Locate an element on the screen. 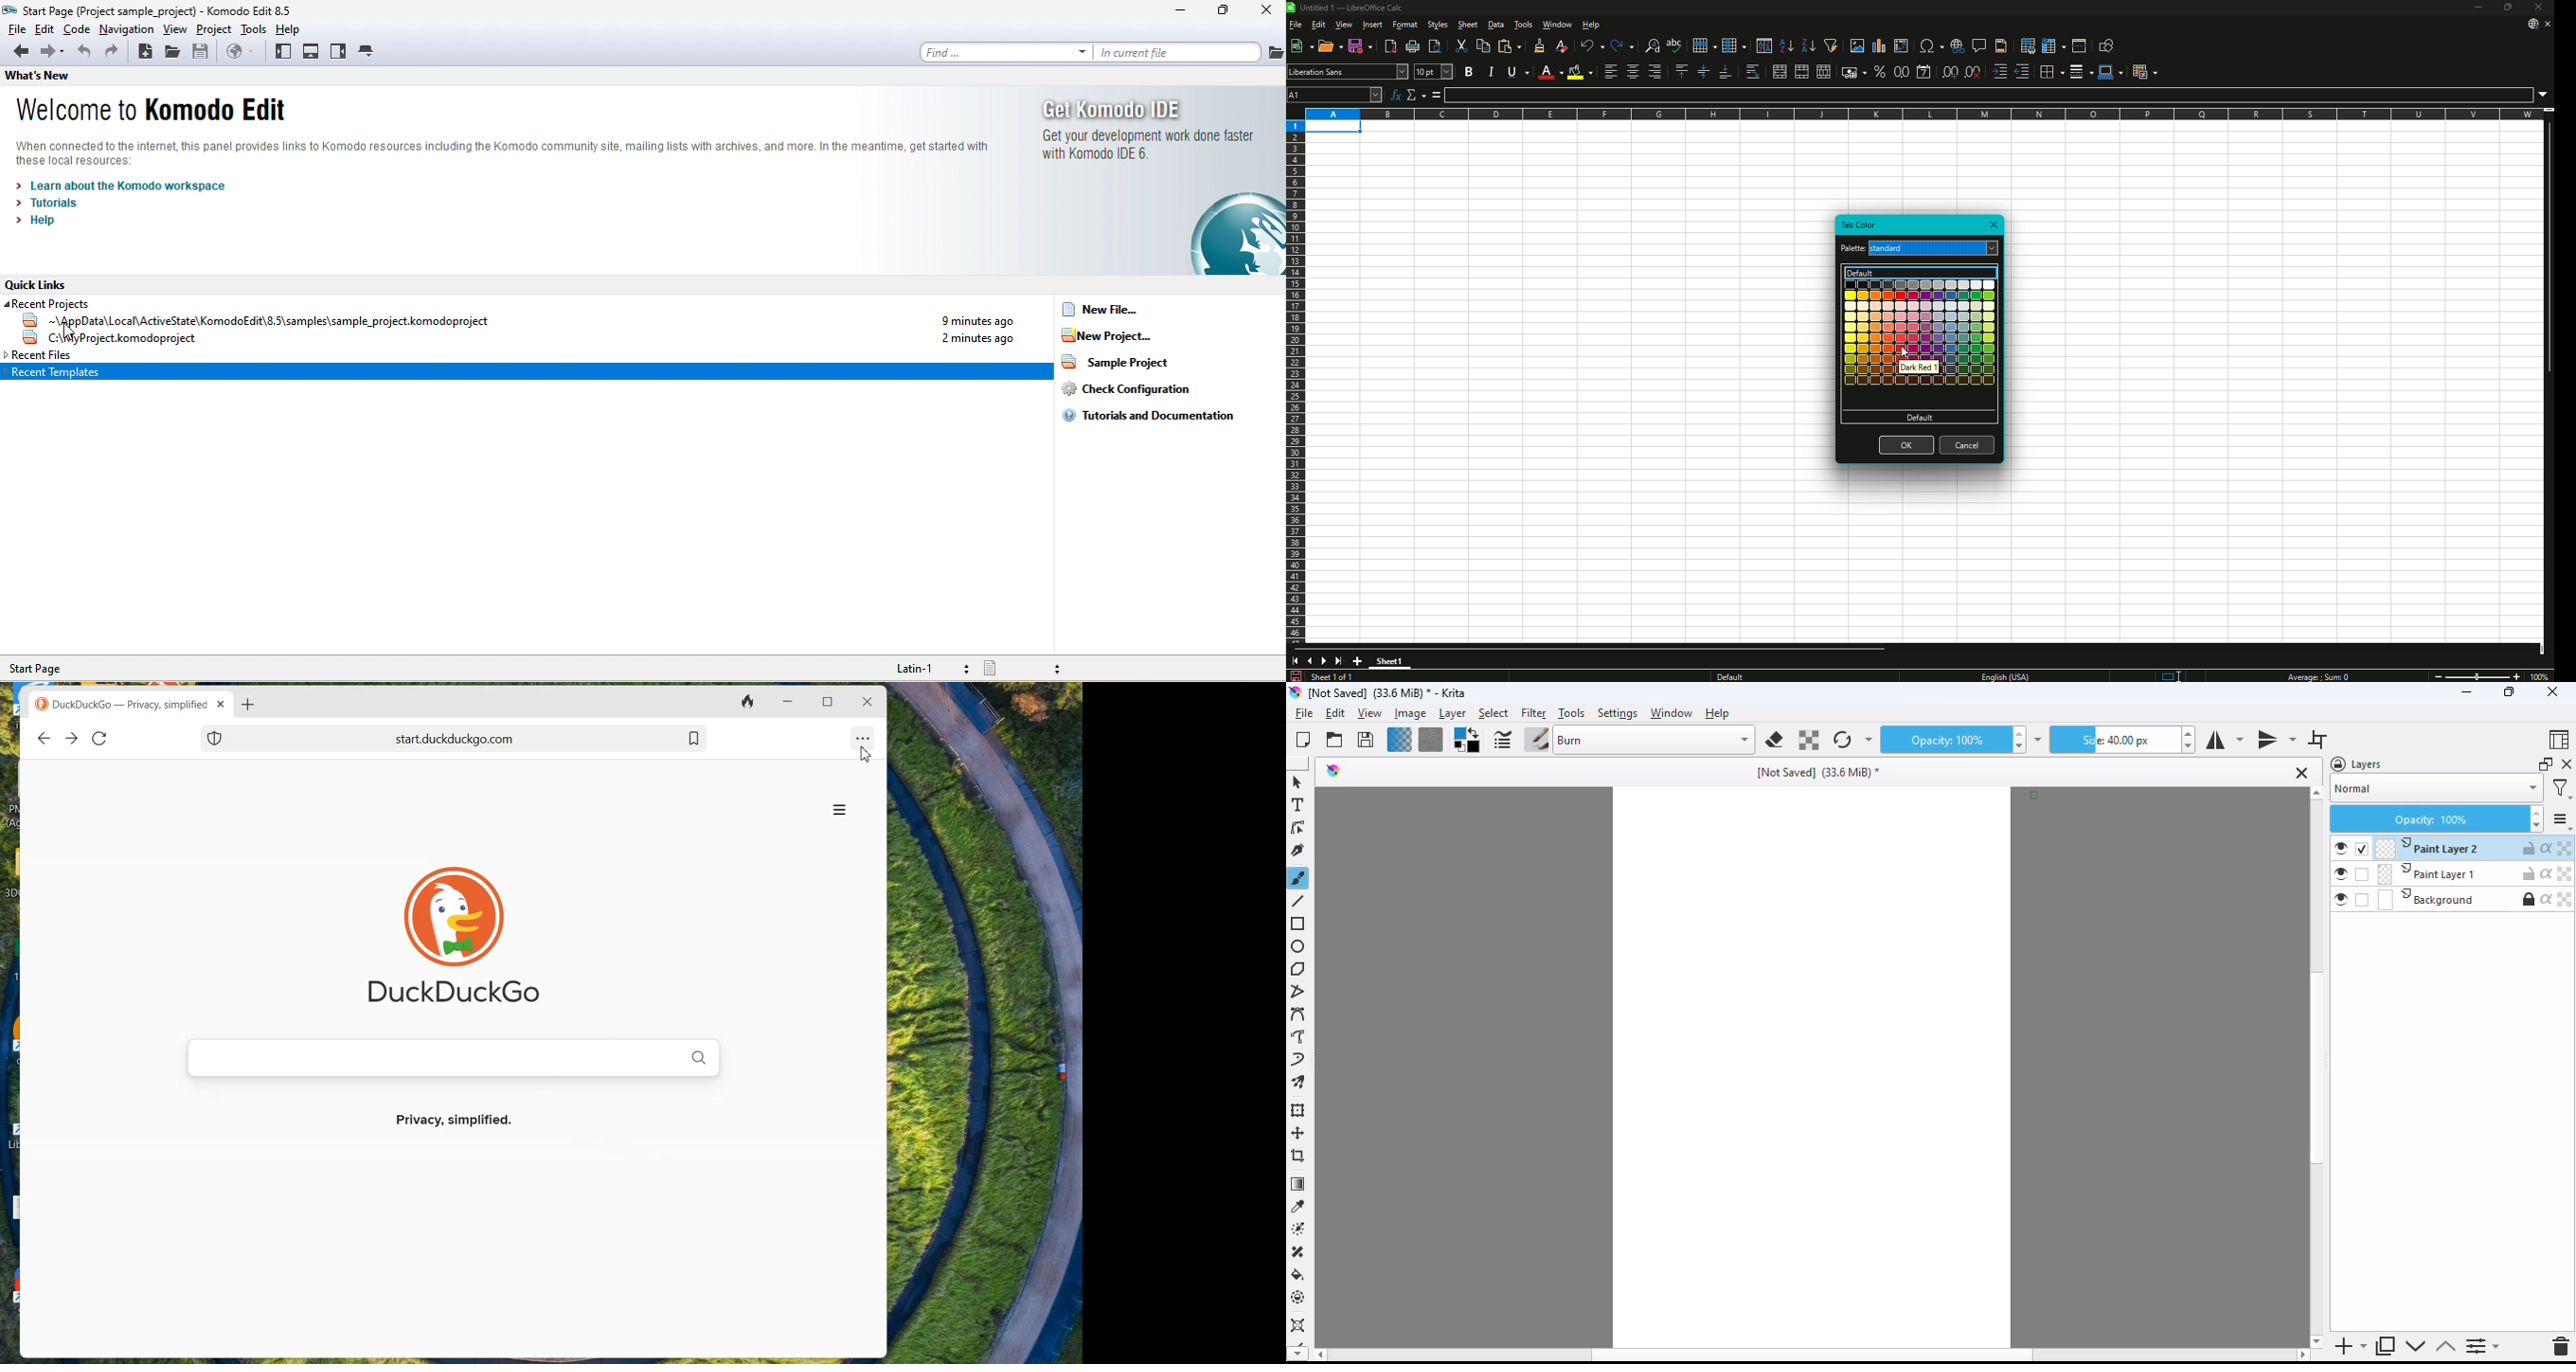  title is located at coordinates (1388, 692).